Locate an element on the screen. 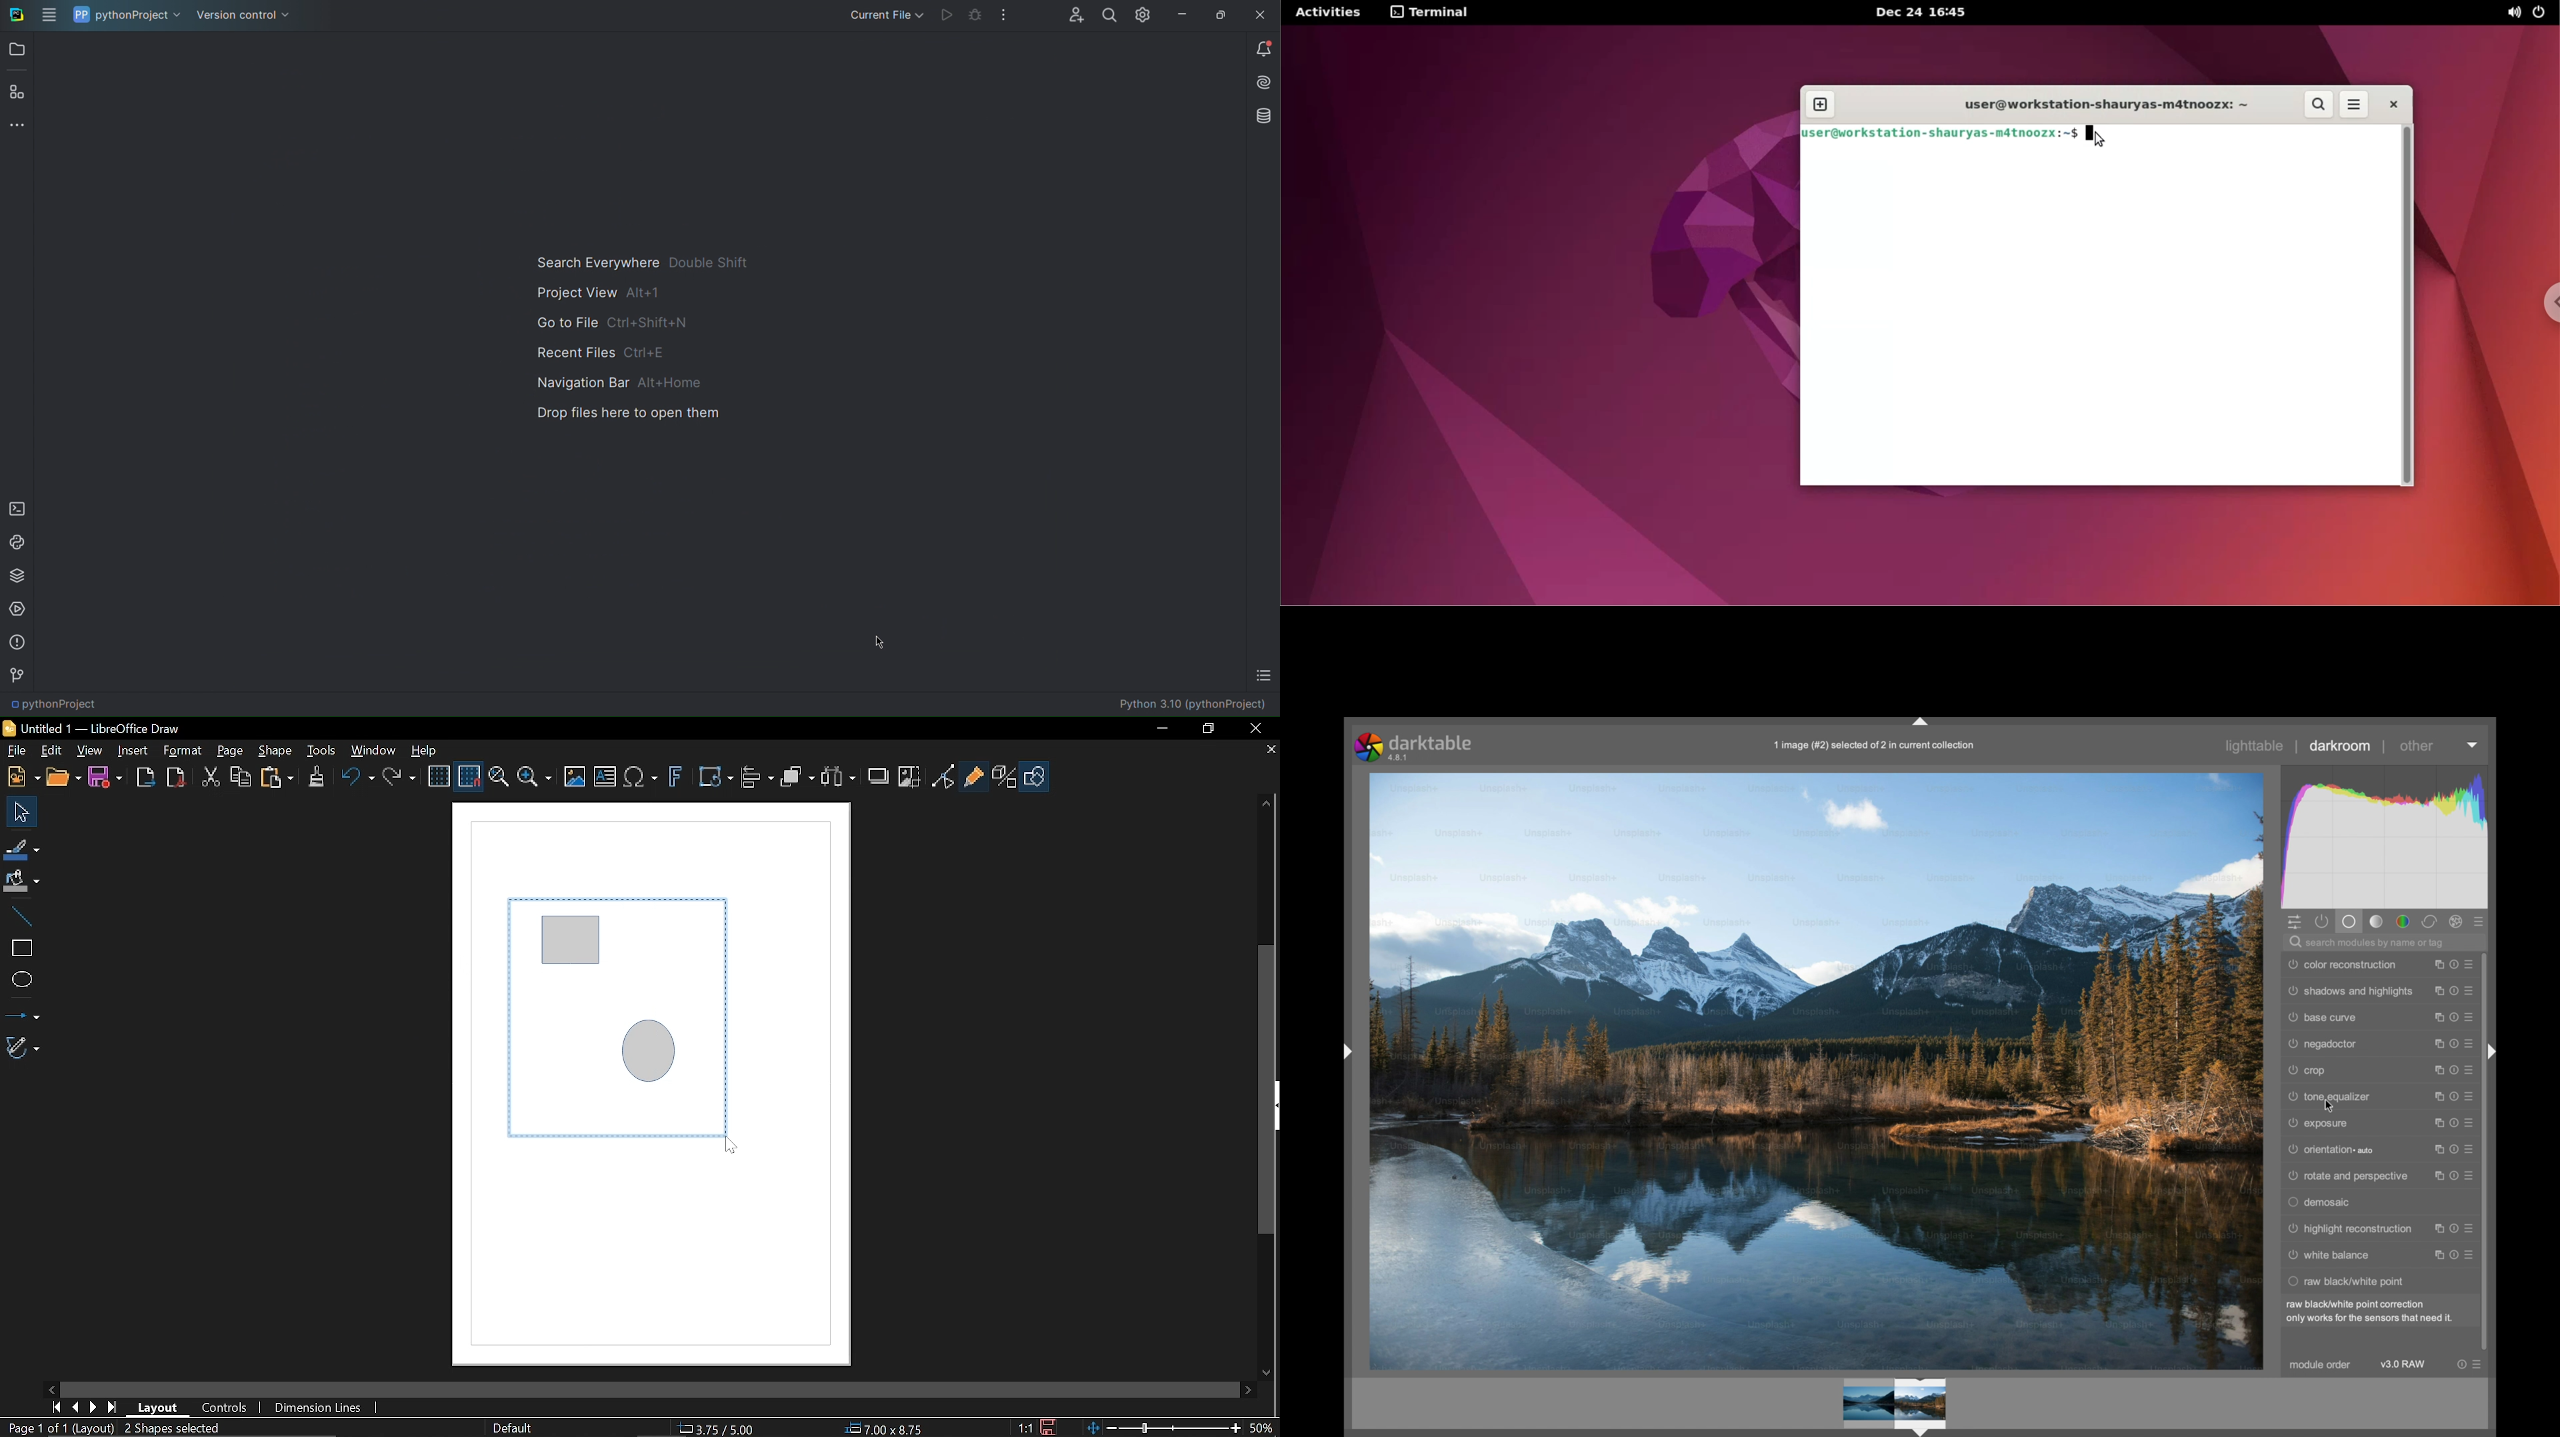  reset is located at coordinates (2454, 1148).